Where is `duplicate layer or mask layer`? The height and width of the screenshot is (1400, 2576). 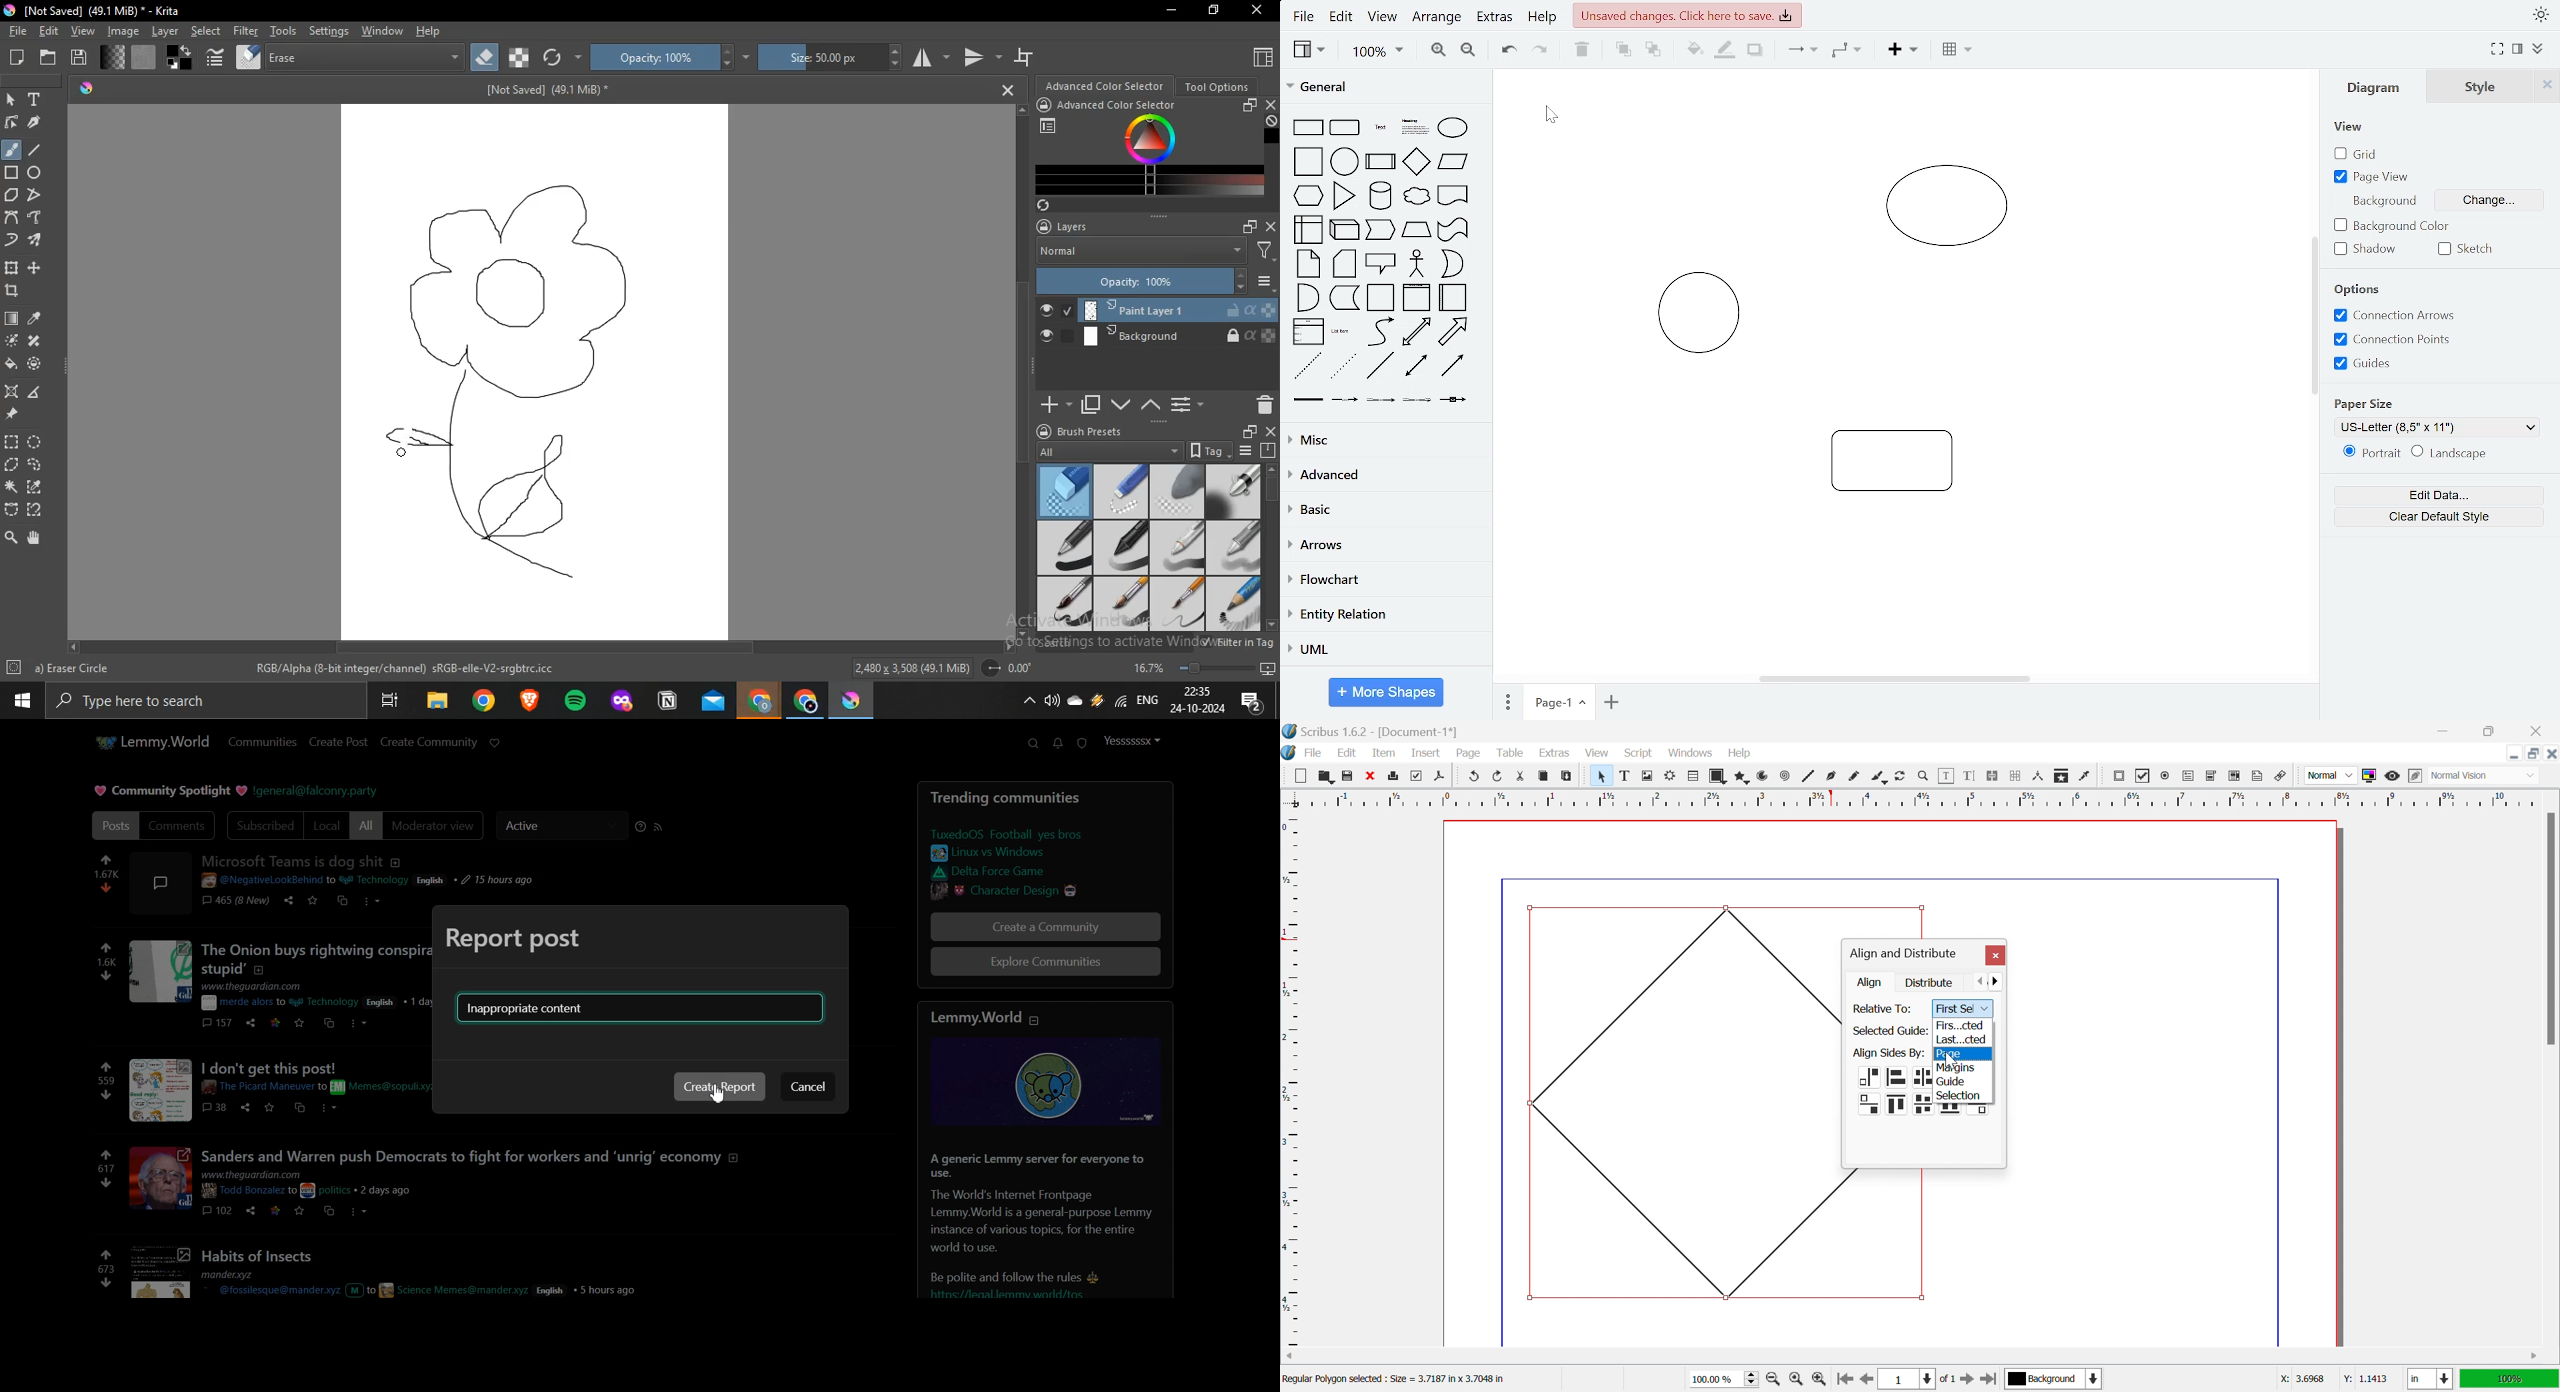
duplicate layer or mask layer is located at coordinates (1091, 406).